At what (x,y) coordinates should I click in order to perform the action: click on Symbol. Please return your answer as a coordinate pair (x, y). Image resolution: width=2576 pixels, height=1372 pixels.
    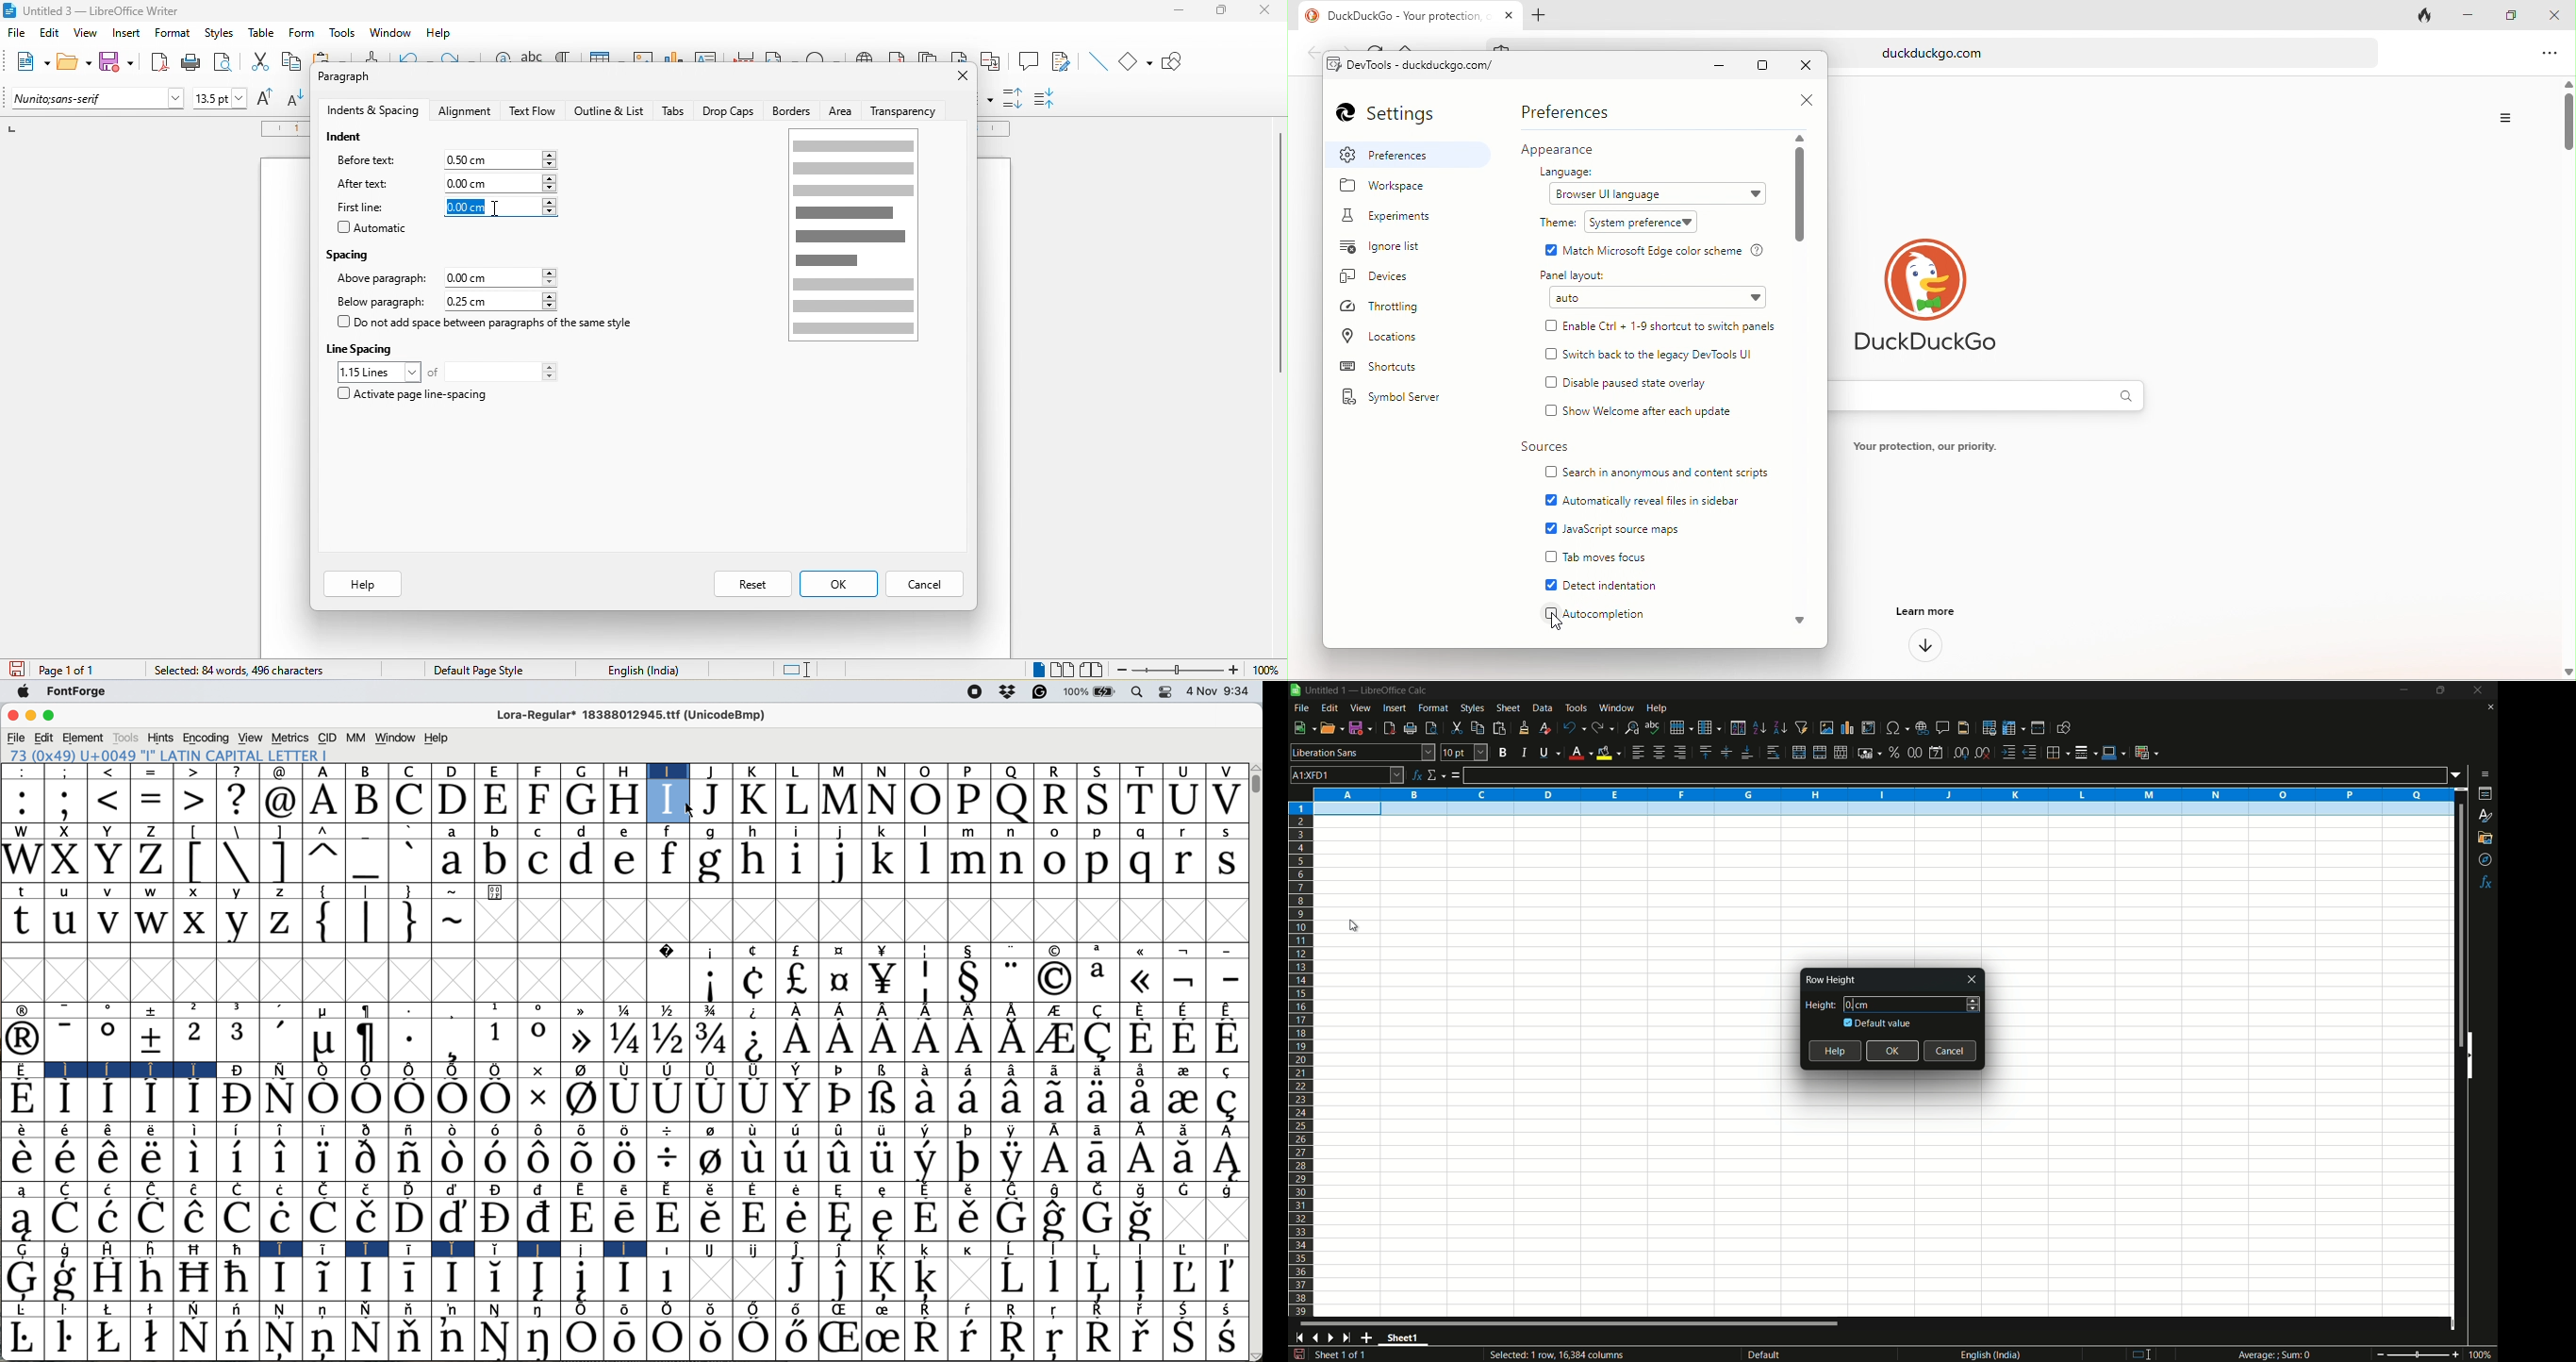
    Looking at the image, I should click on (711, 1338).